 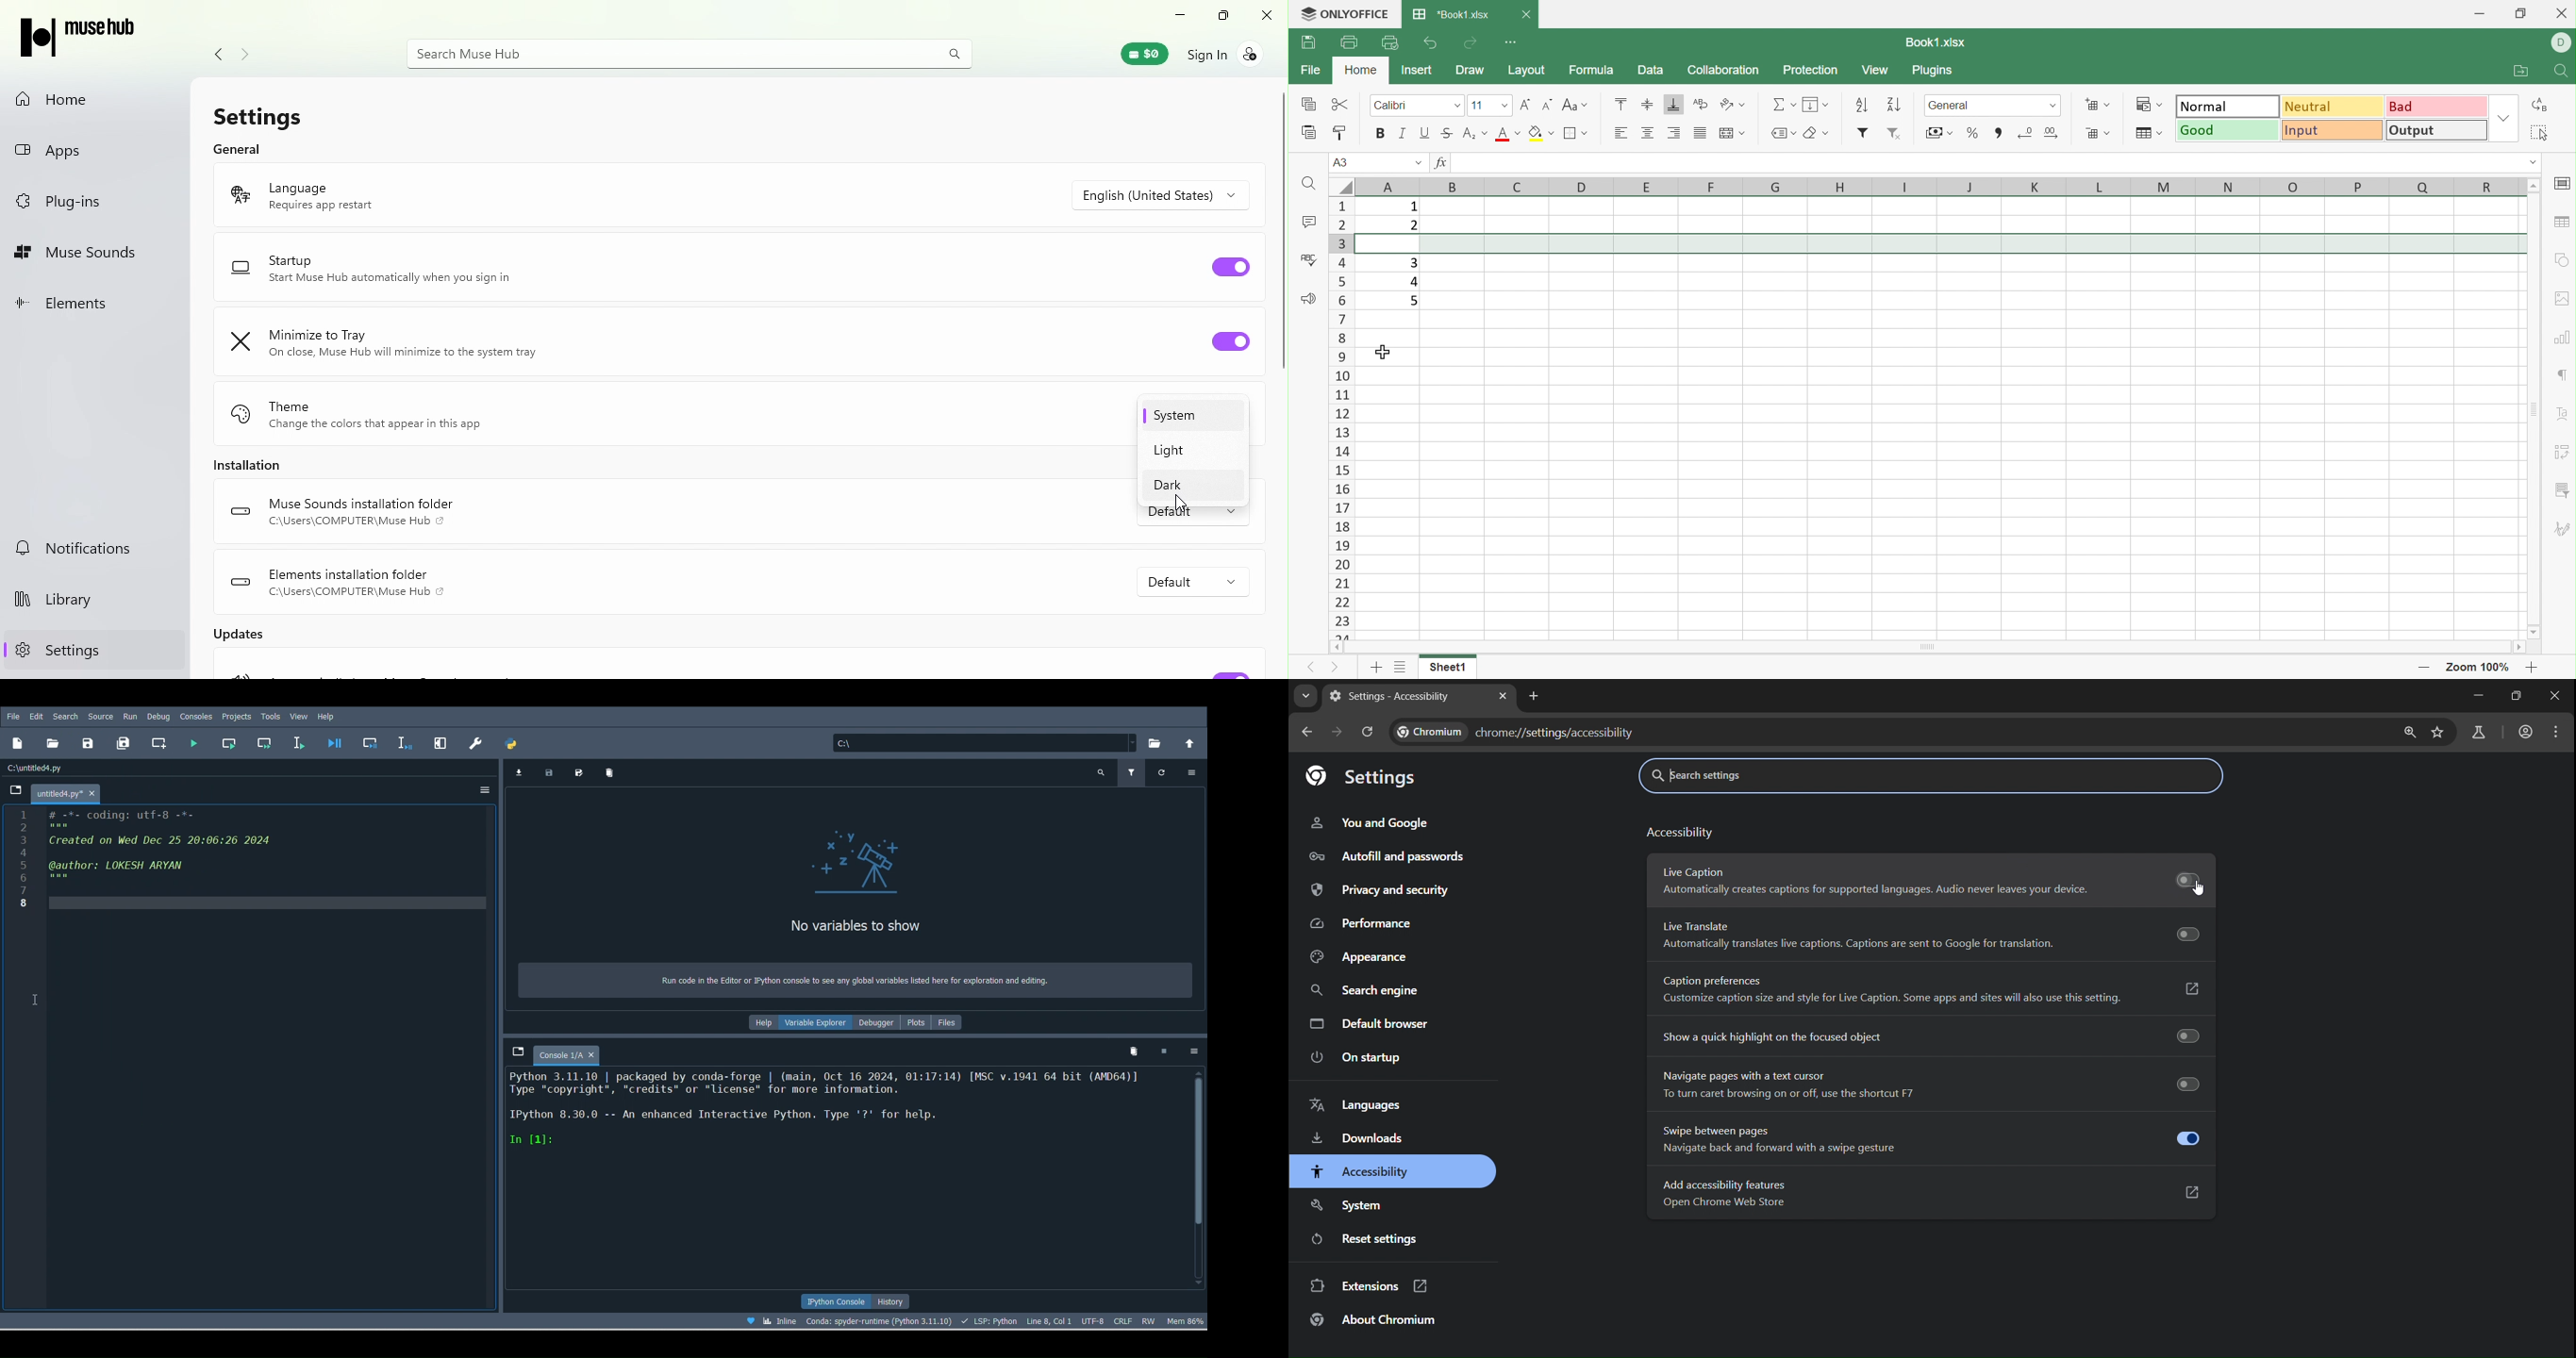 I want to click on Encoding, so click(x=1092, y=1320).